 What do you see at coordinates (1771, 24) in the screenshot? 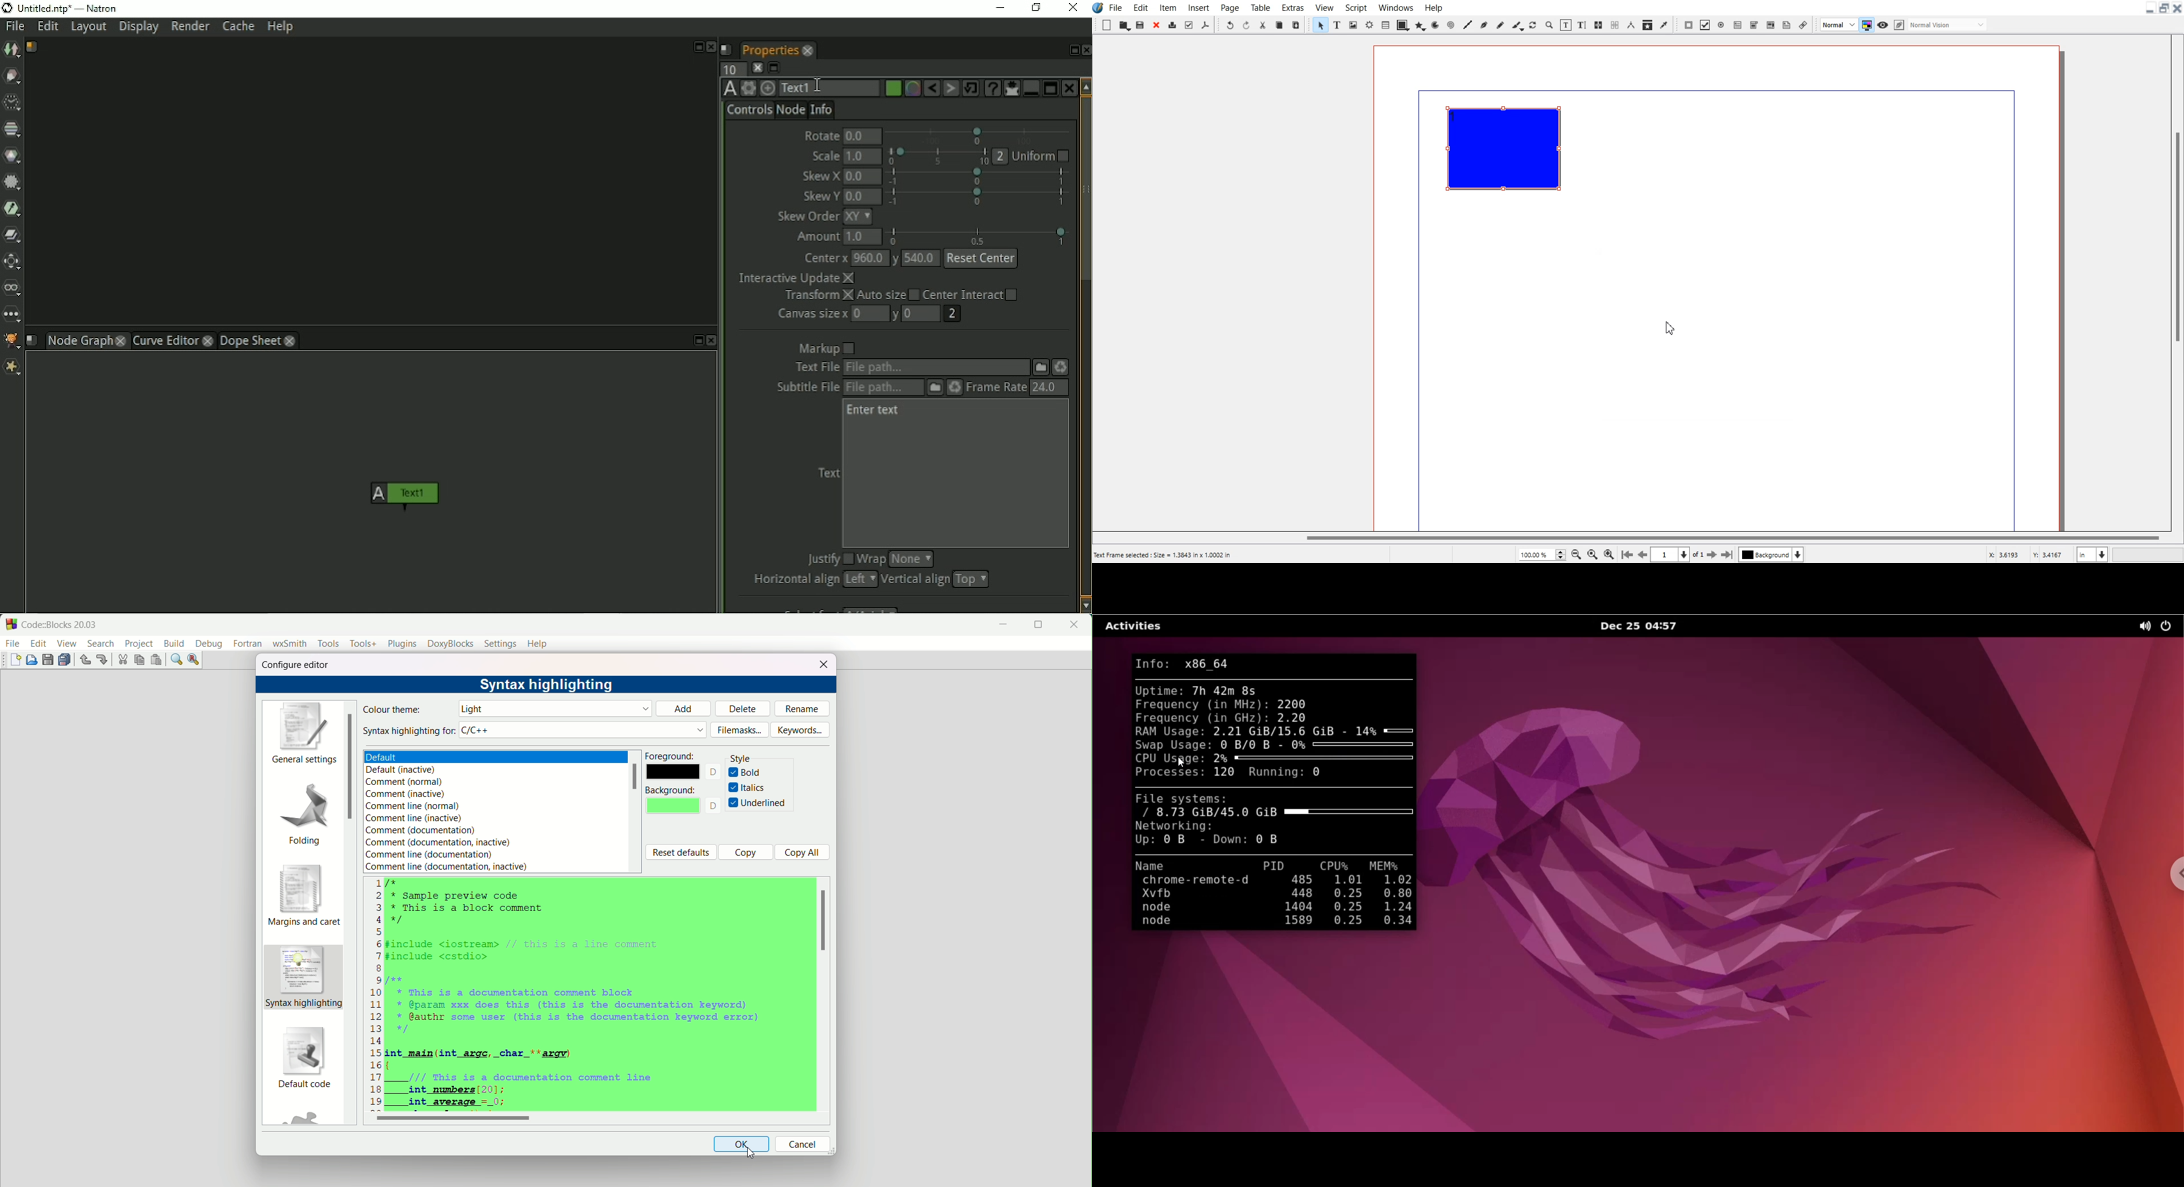
I see `PDF List box` at bounding box center [1771, 24].